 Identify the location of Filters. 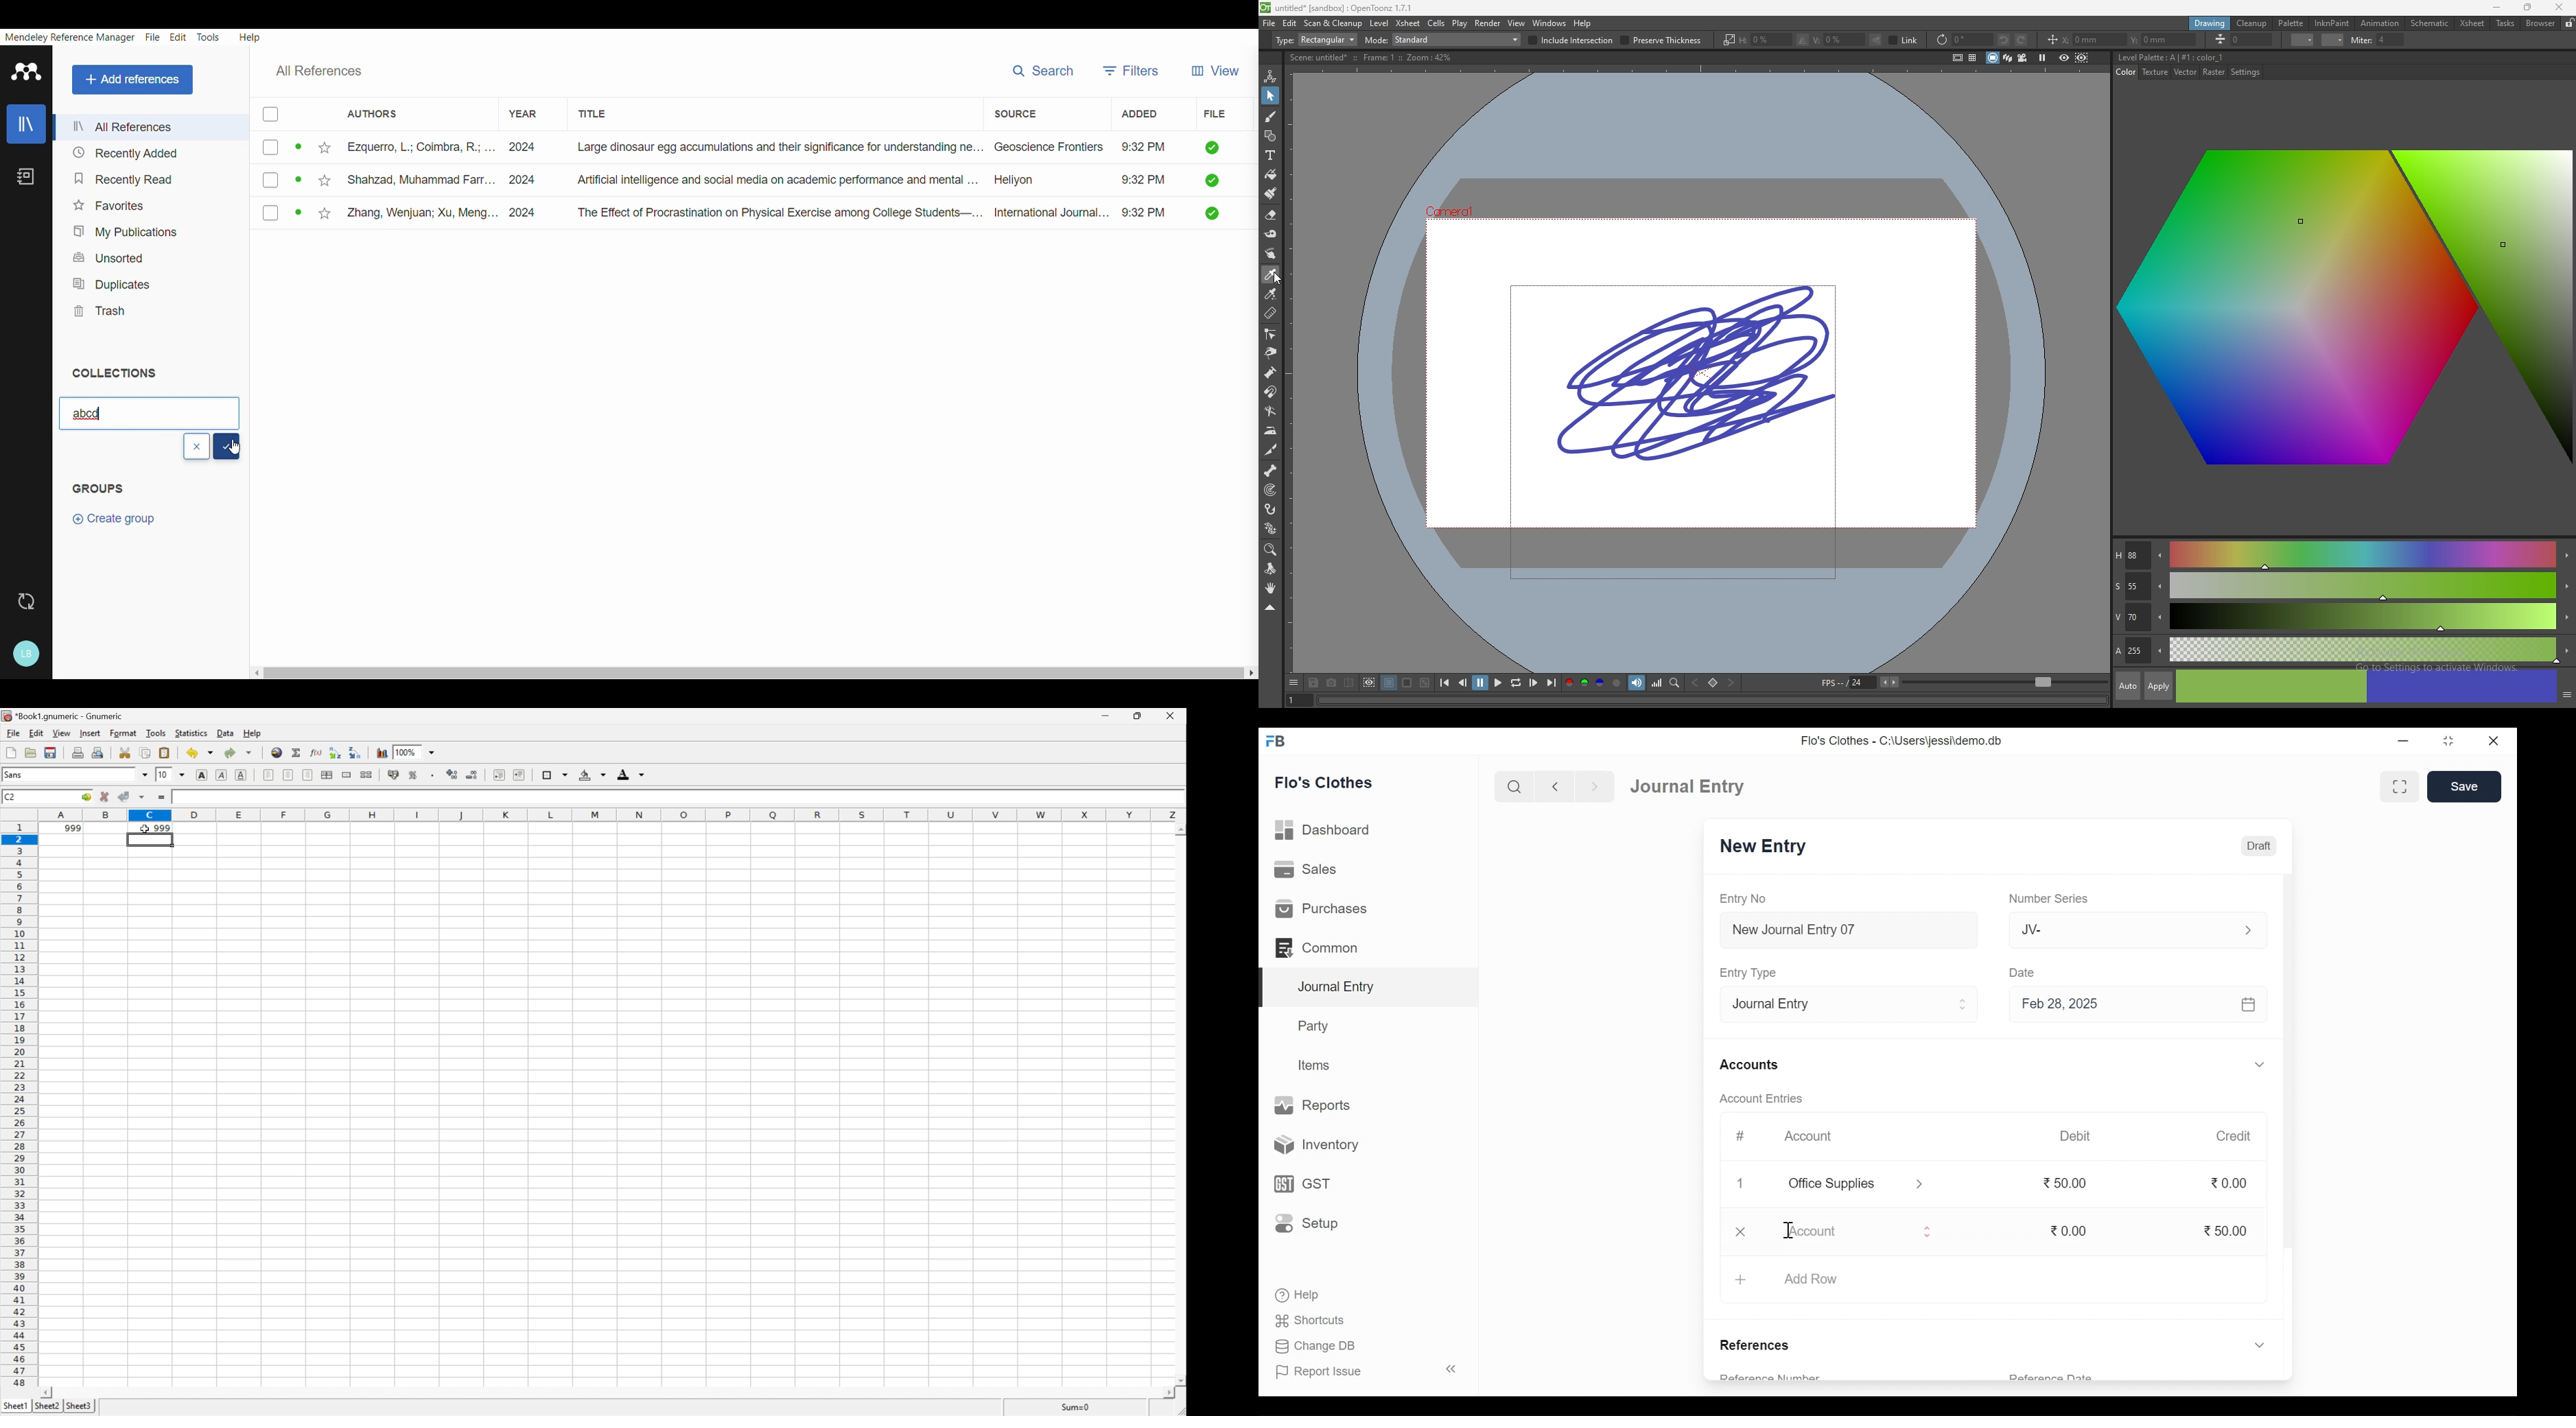
(1133, 68).